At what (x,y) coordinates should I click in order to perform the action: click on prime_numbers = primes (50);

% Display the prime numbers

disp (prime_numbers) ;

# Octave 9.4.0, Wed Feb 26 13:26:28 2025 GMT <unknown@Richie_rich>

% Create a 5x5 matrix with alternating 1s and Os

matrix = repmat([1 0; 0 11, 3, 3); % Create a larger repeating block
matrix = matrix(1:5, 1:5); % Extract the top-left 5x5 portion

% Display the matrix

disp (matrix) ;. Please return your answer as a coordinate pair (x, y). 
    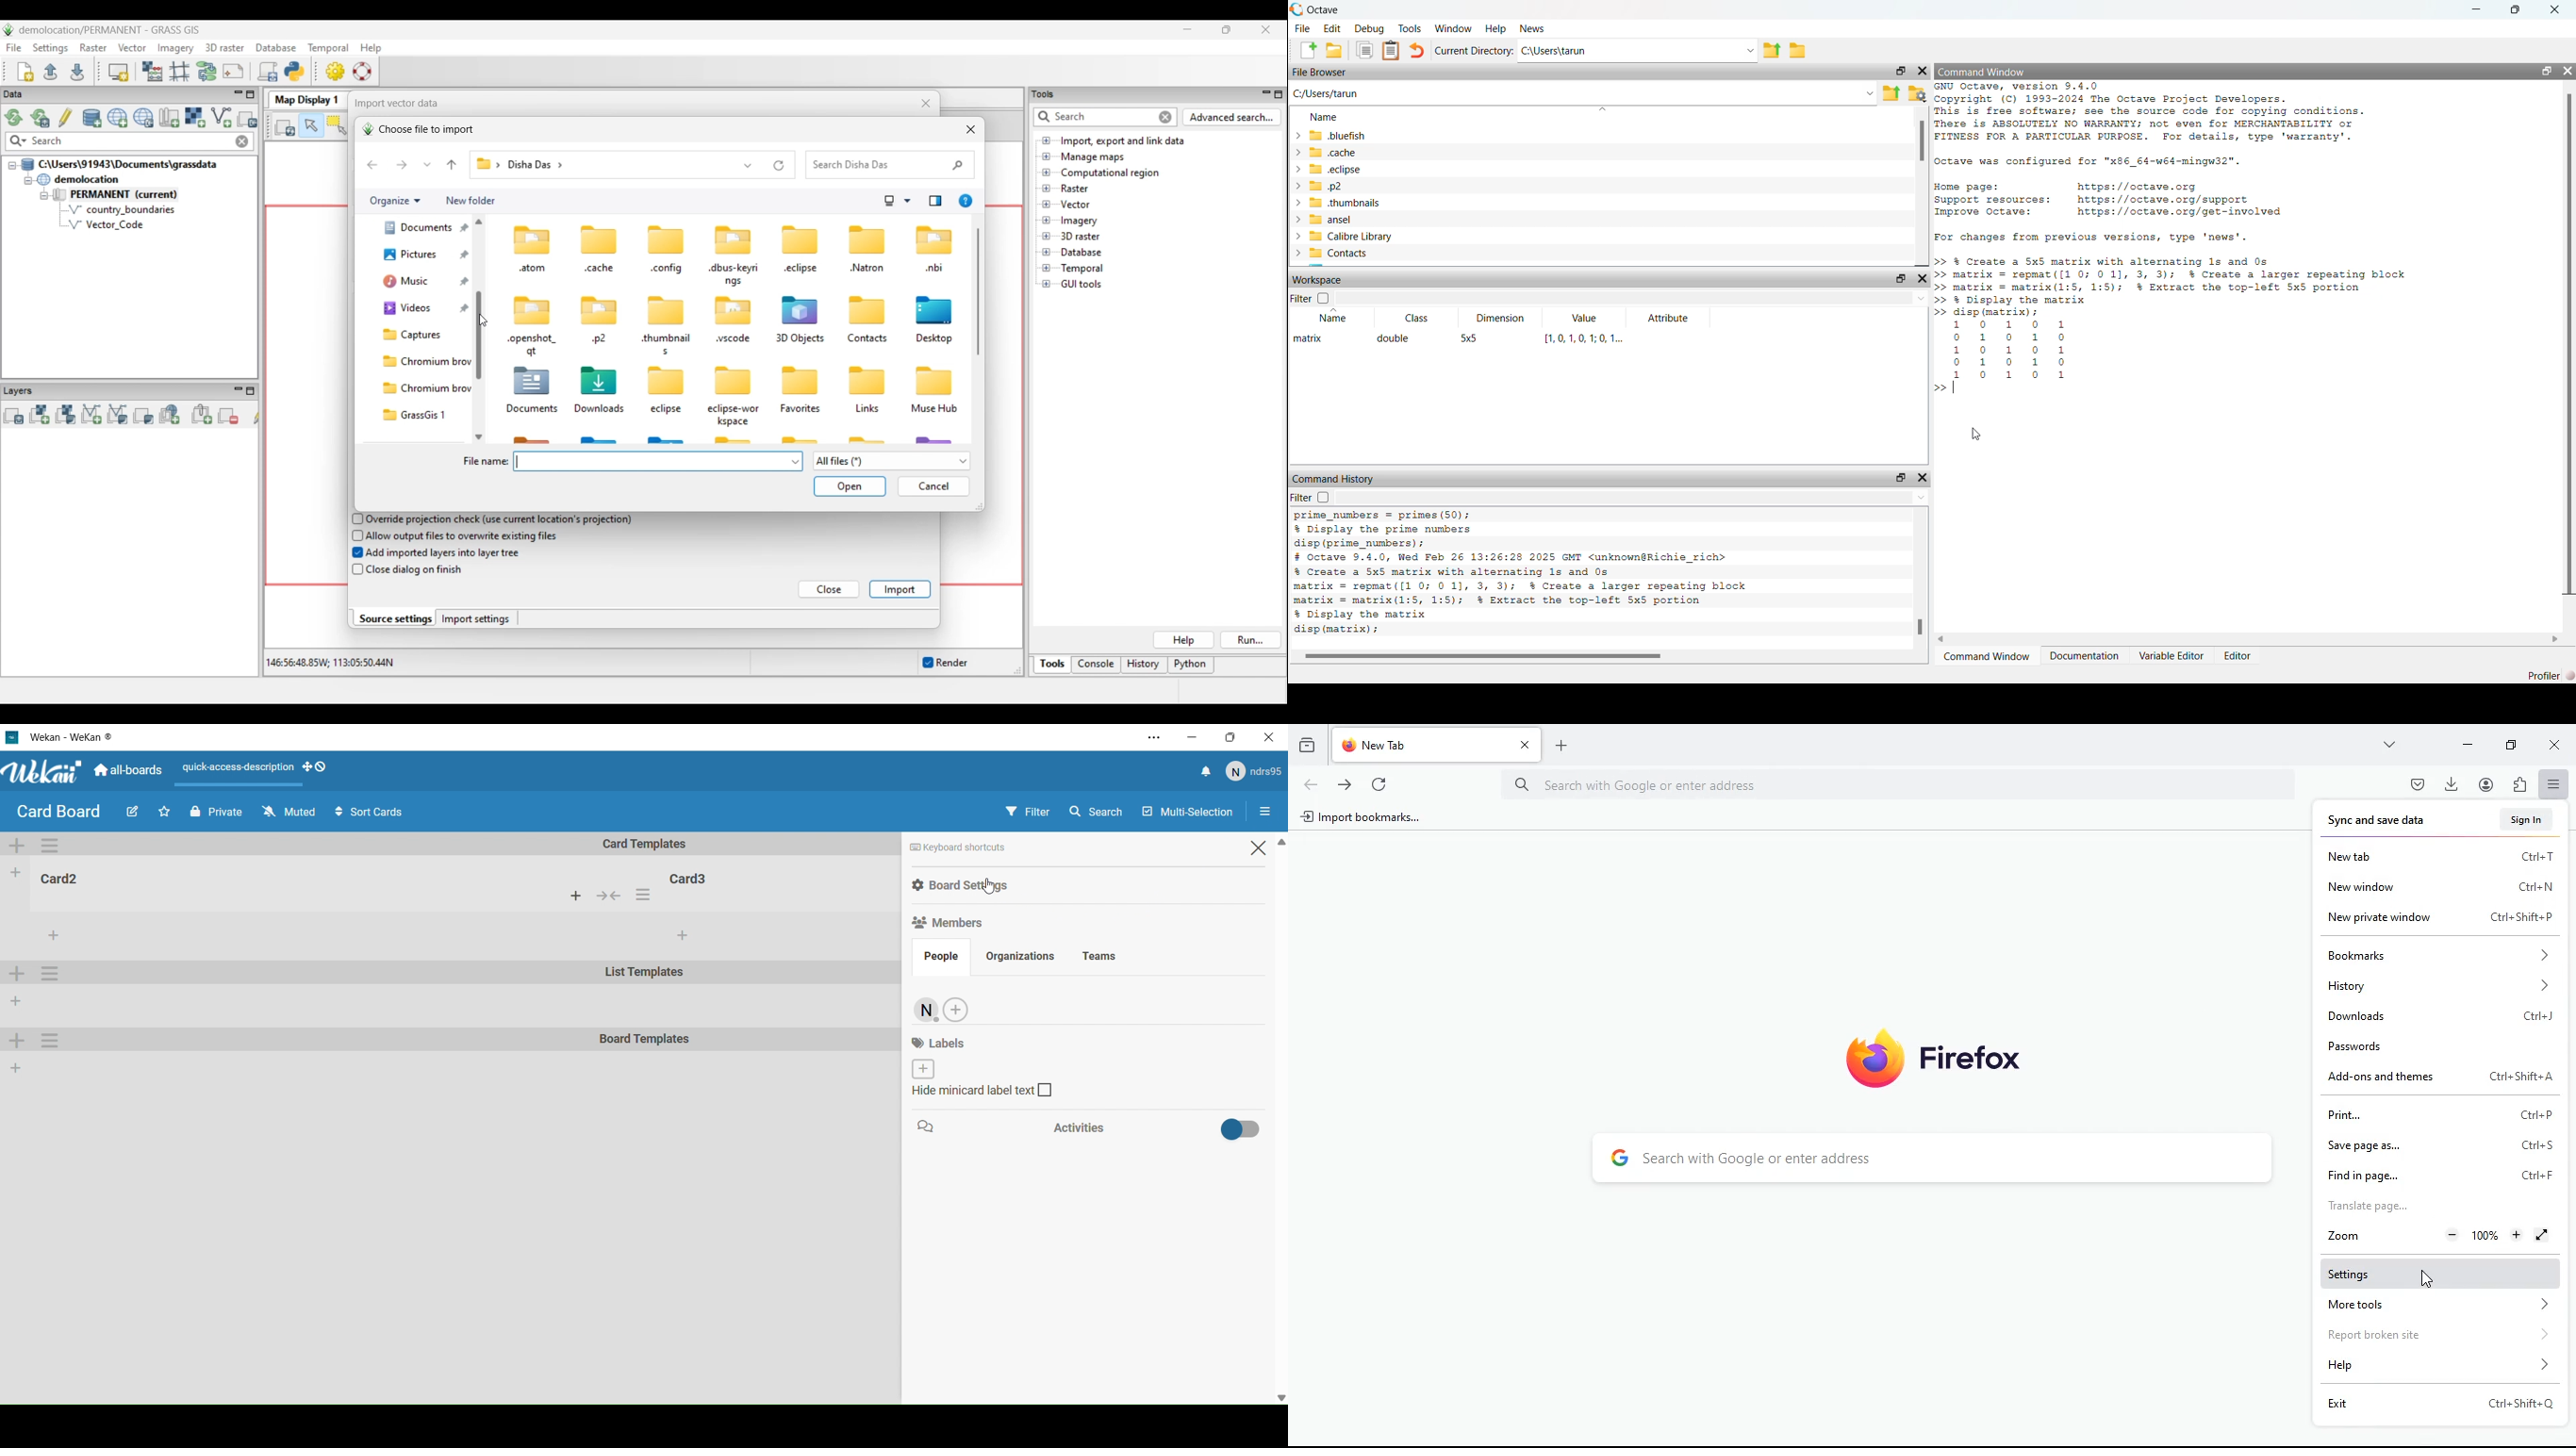
    Looking at the image, I should click on (1527, 577).